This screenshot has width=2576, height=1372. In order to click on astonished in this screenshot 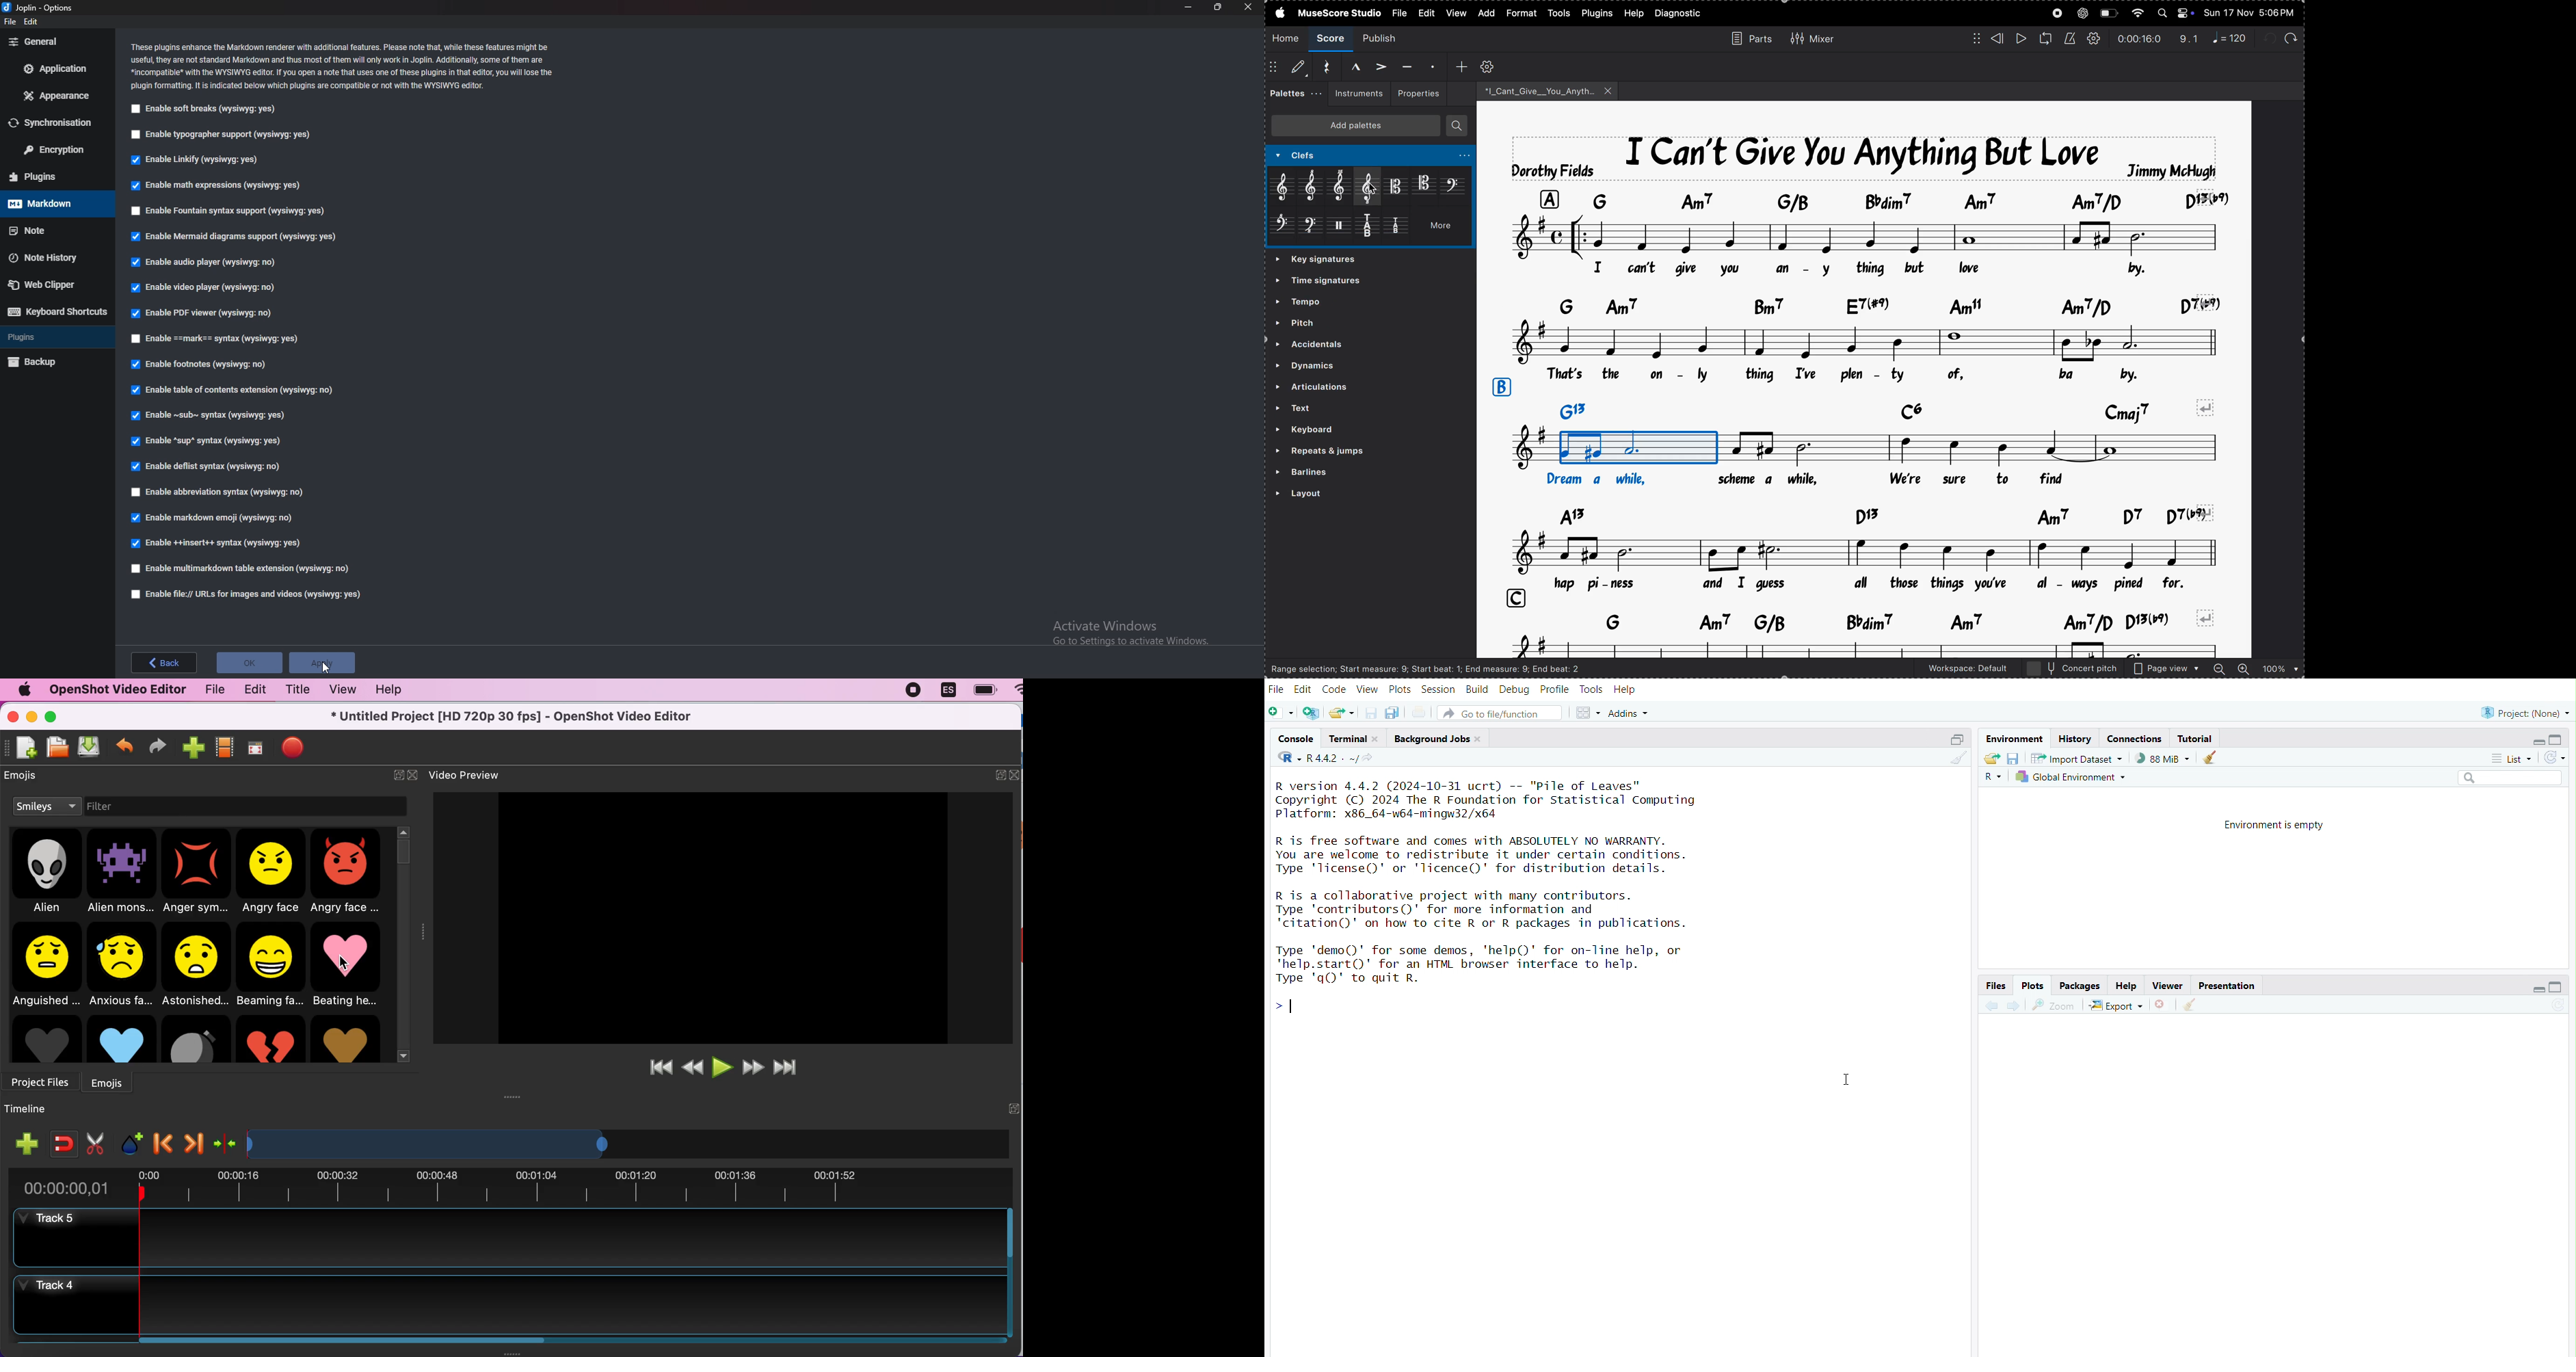, I will do `click(197, 964)`.